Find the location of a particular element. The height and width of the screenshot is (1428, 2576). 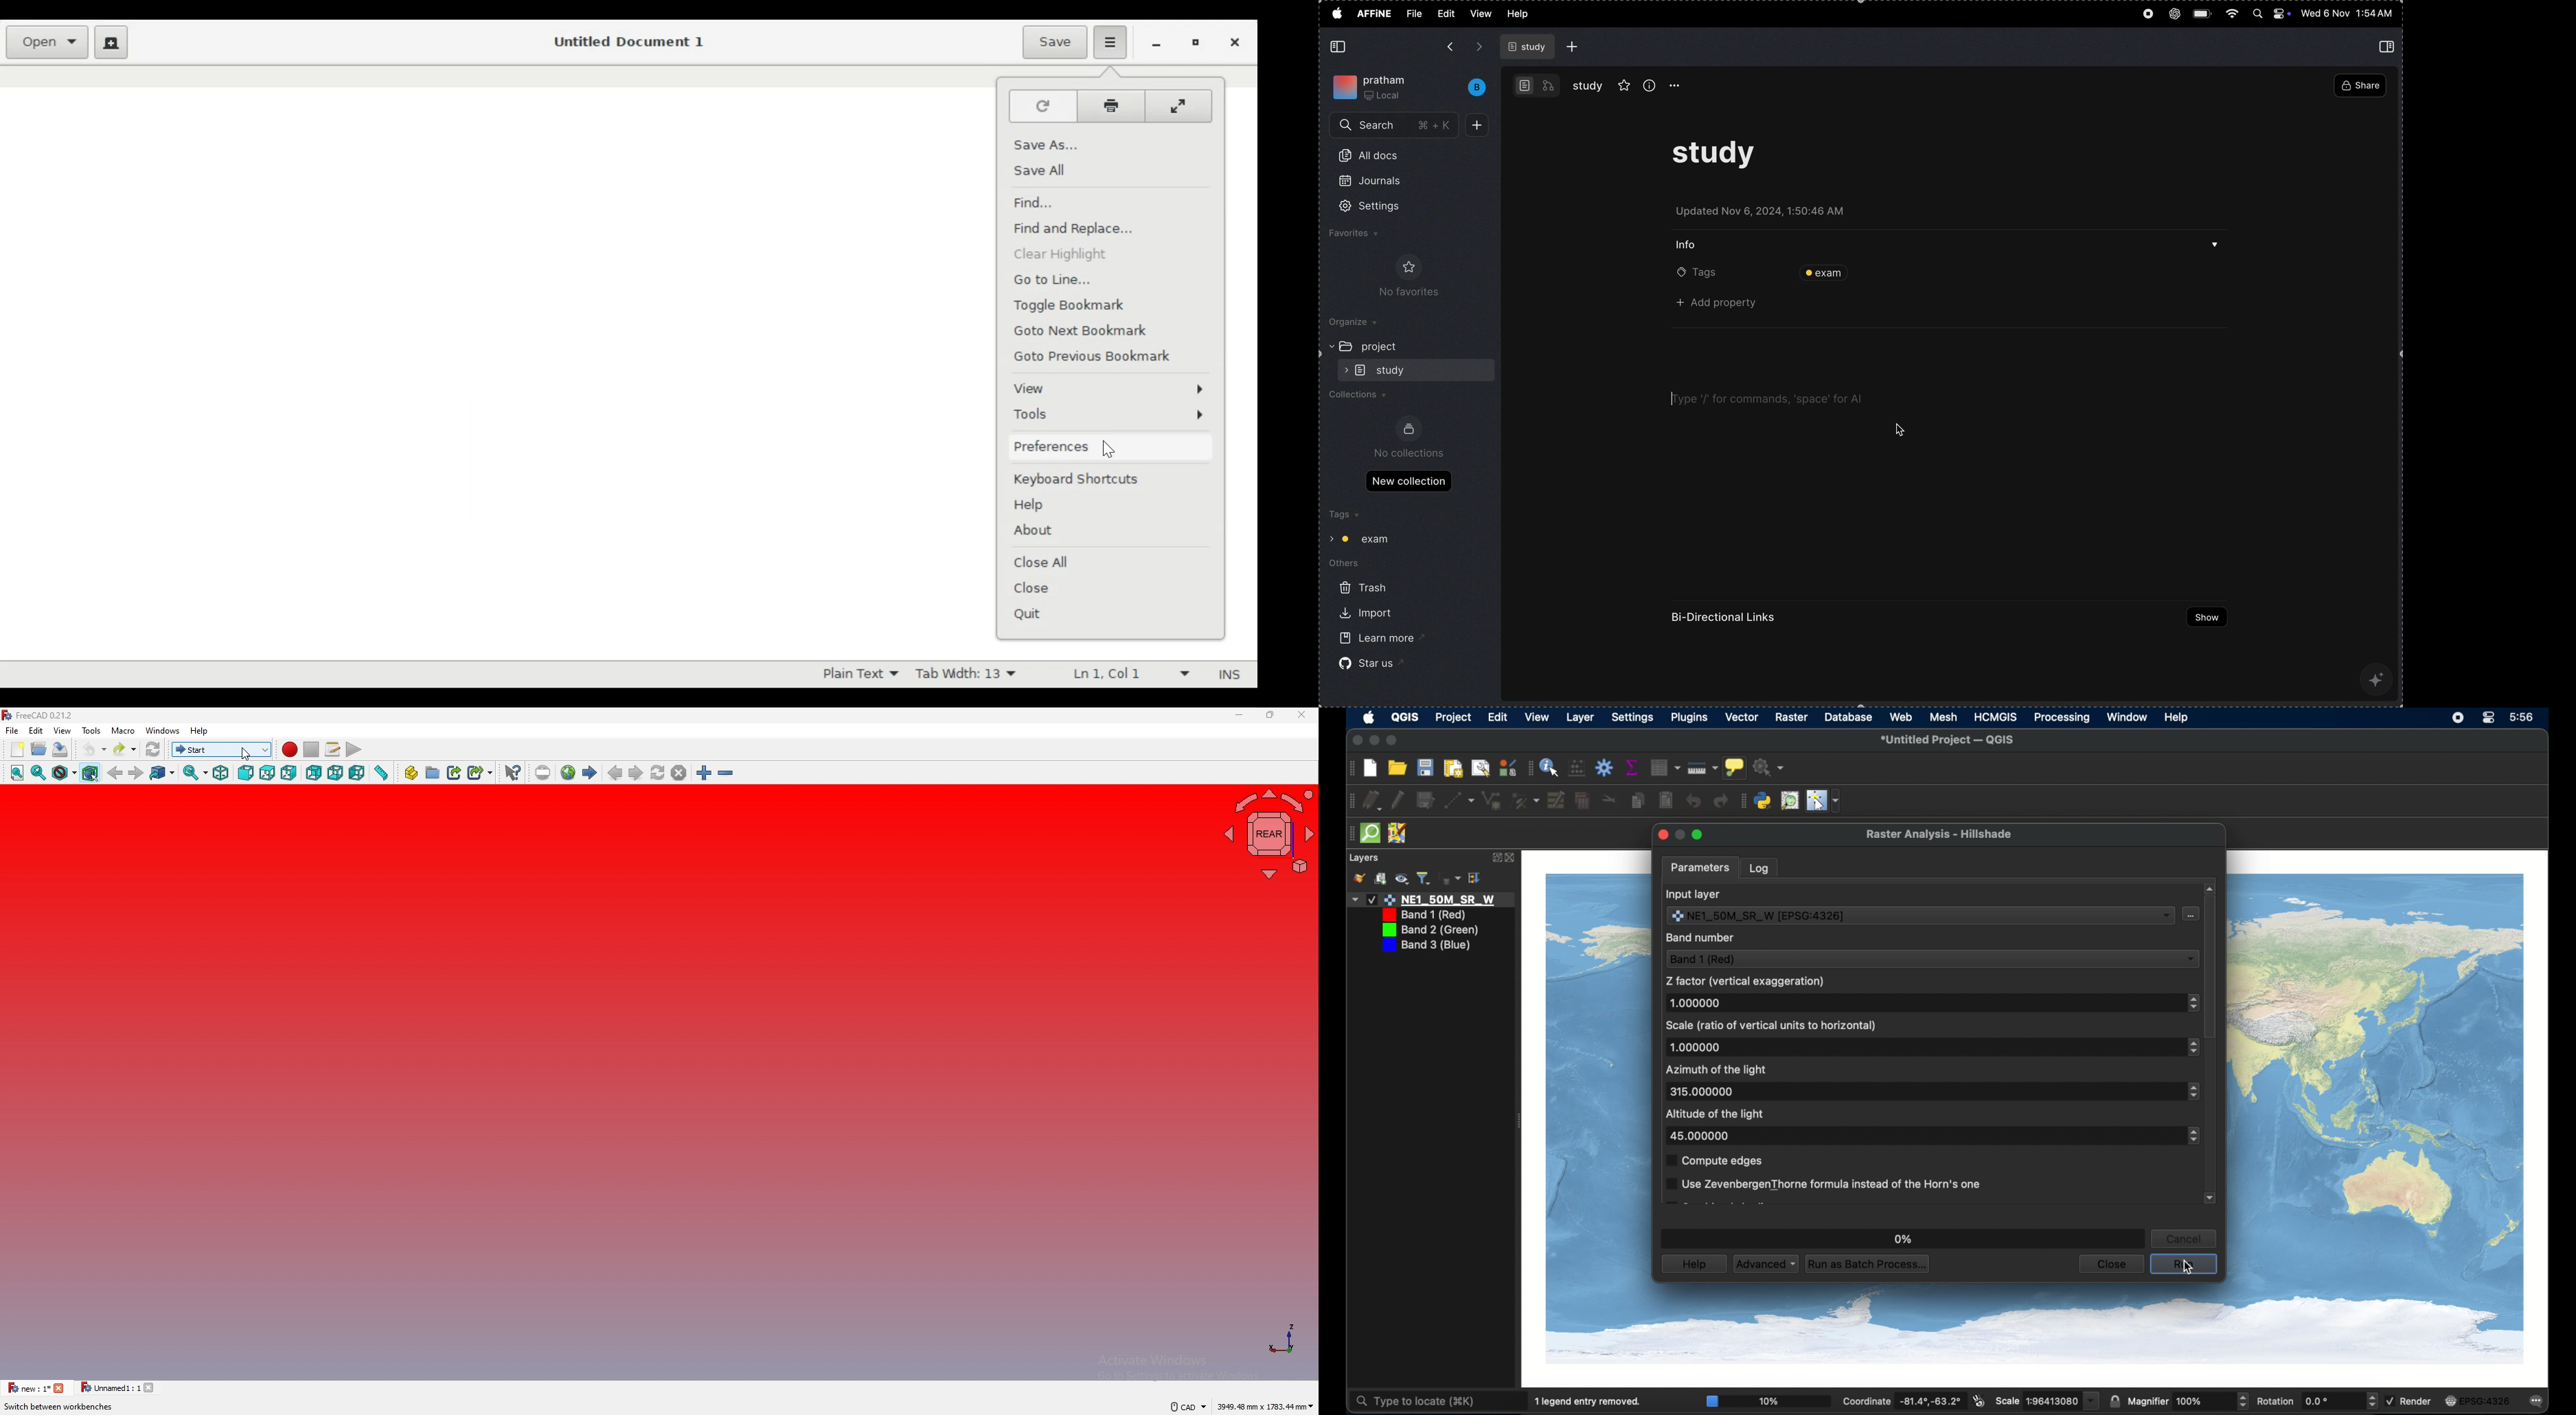

Tools is located at coordinates (1110, 415).